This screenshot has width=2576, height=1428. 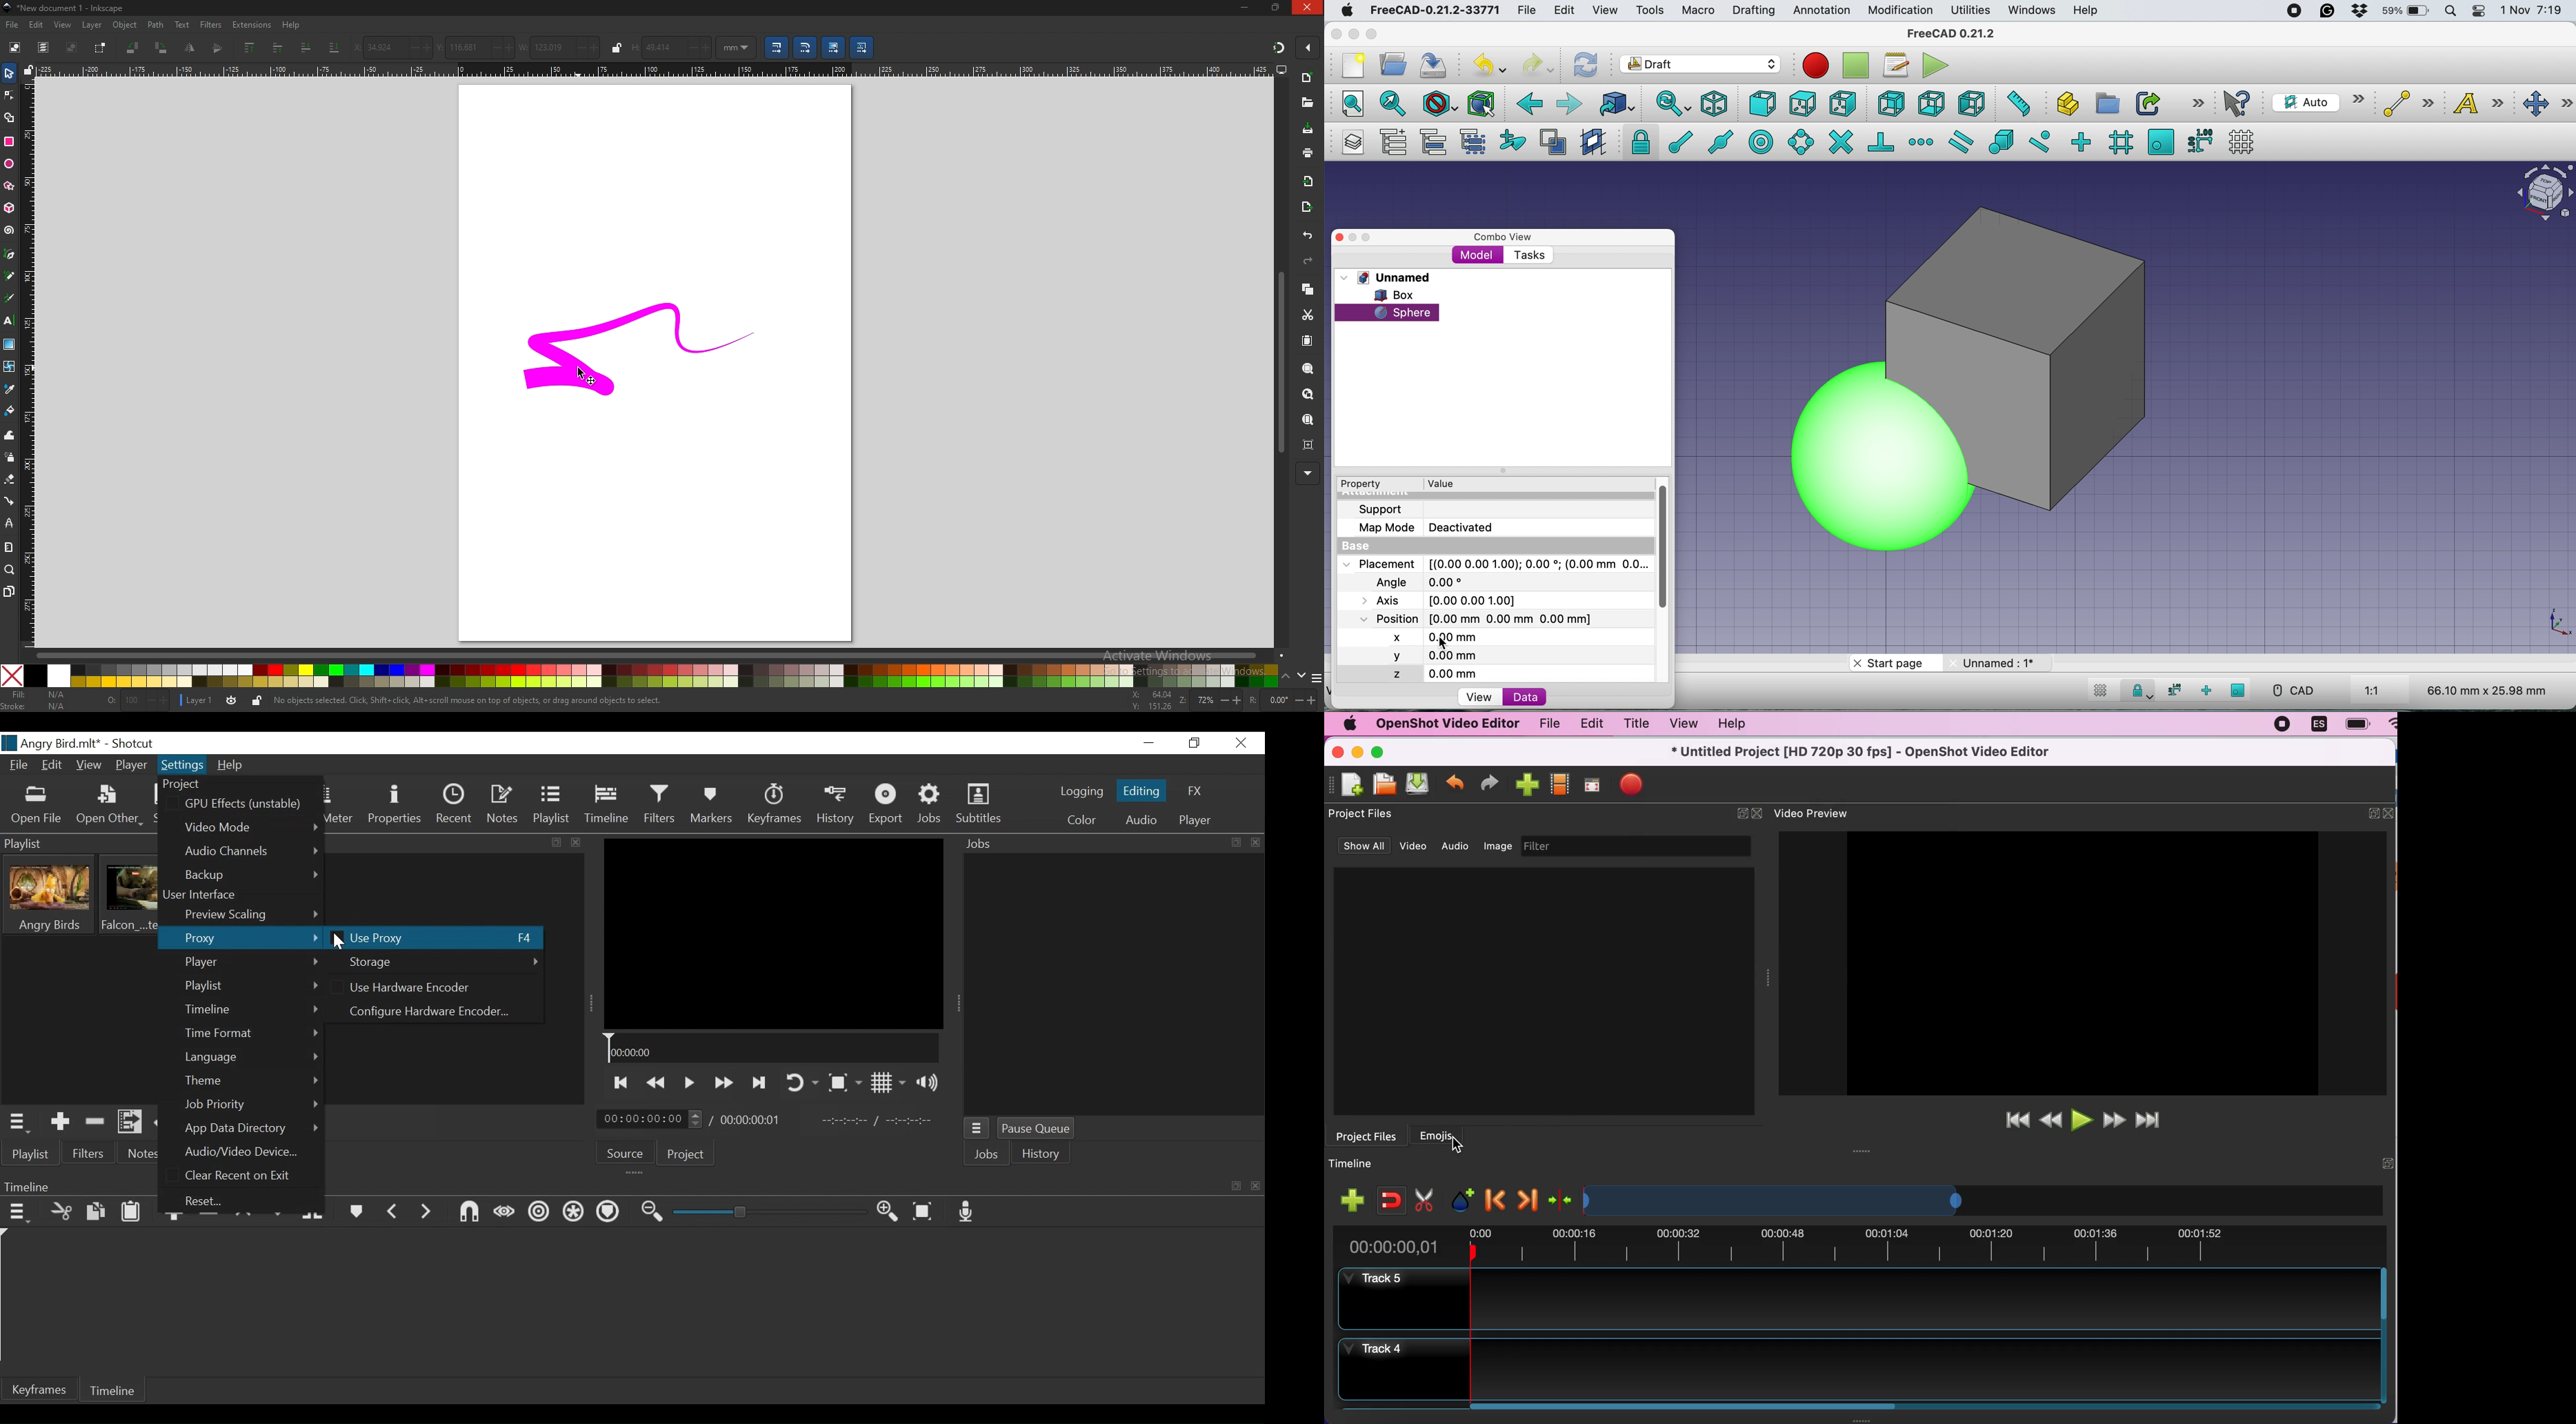 I want to click on jump to start, so click(x=2018, y=1120).